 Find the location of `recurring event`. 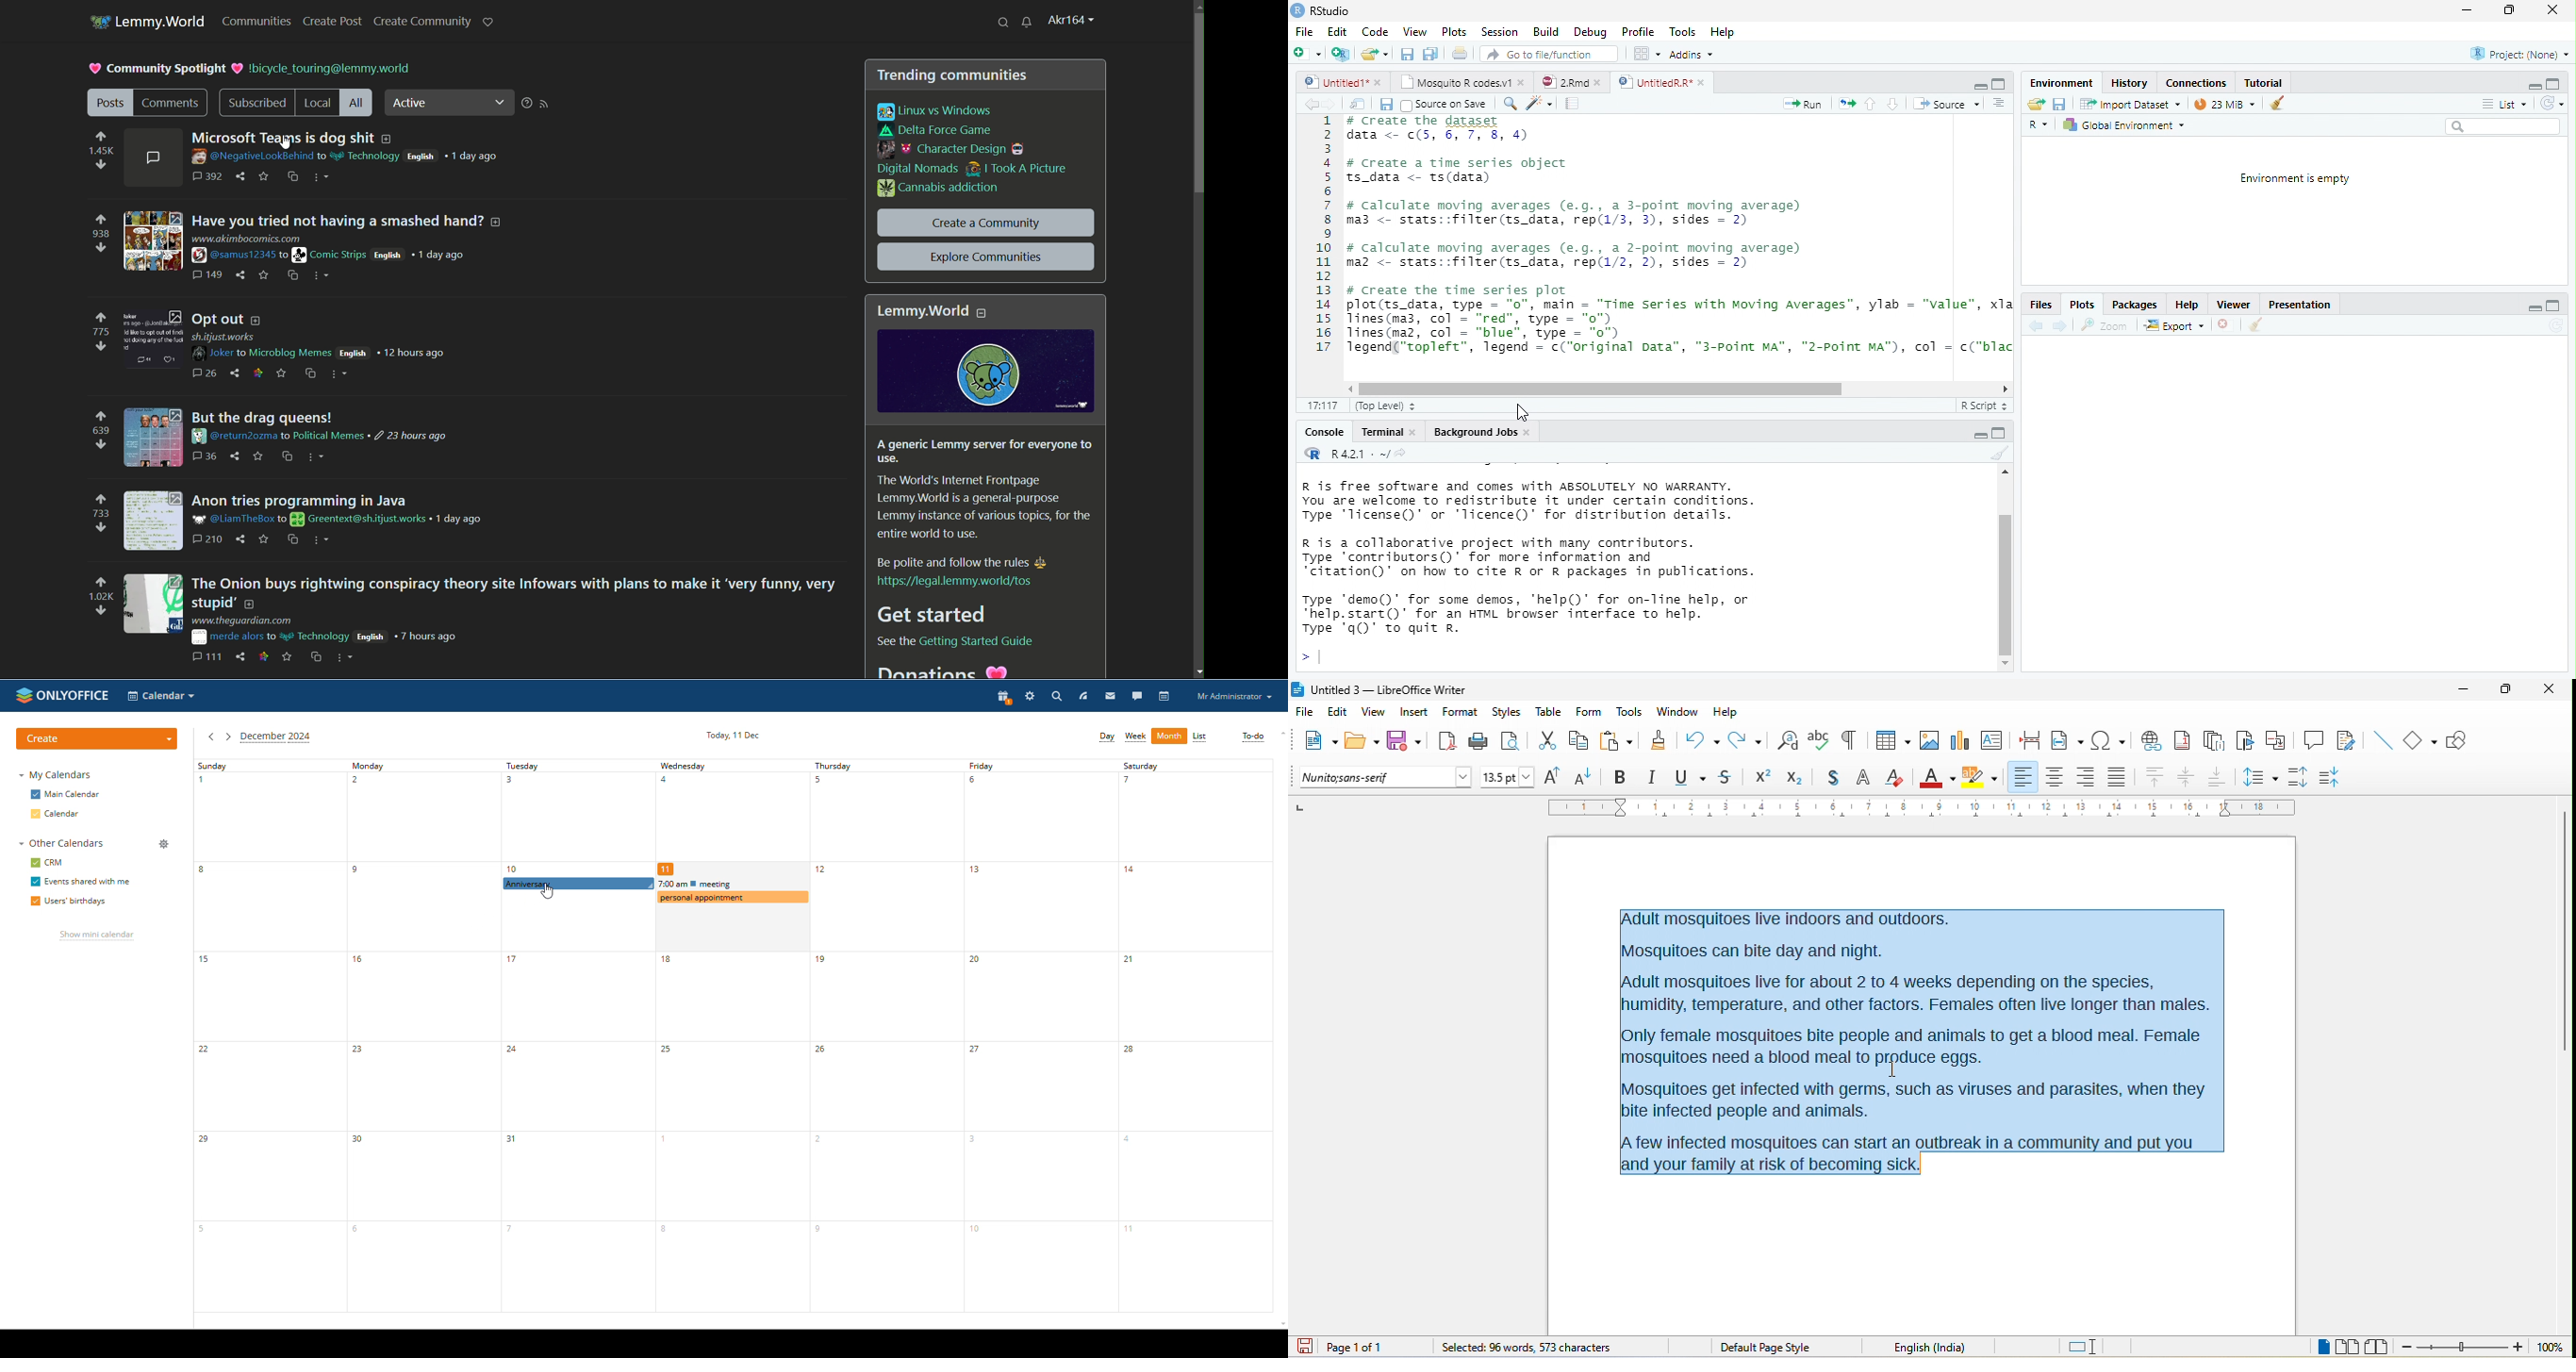

recurring event is located at coordinates (579, 883).